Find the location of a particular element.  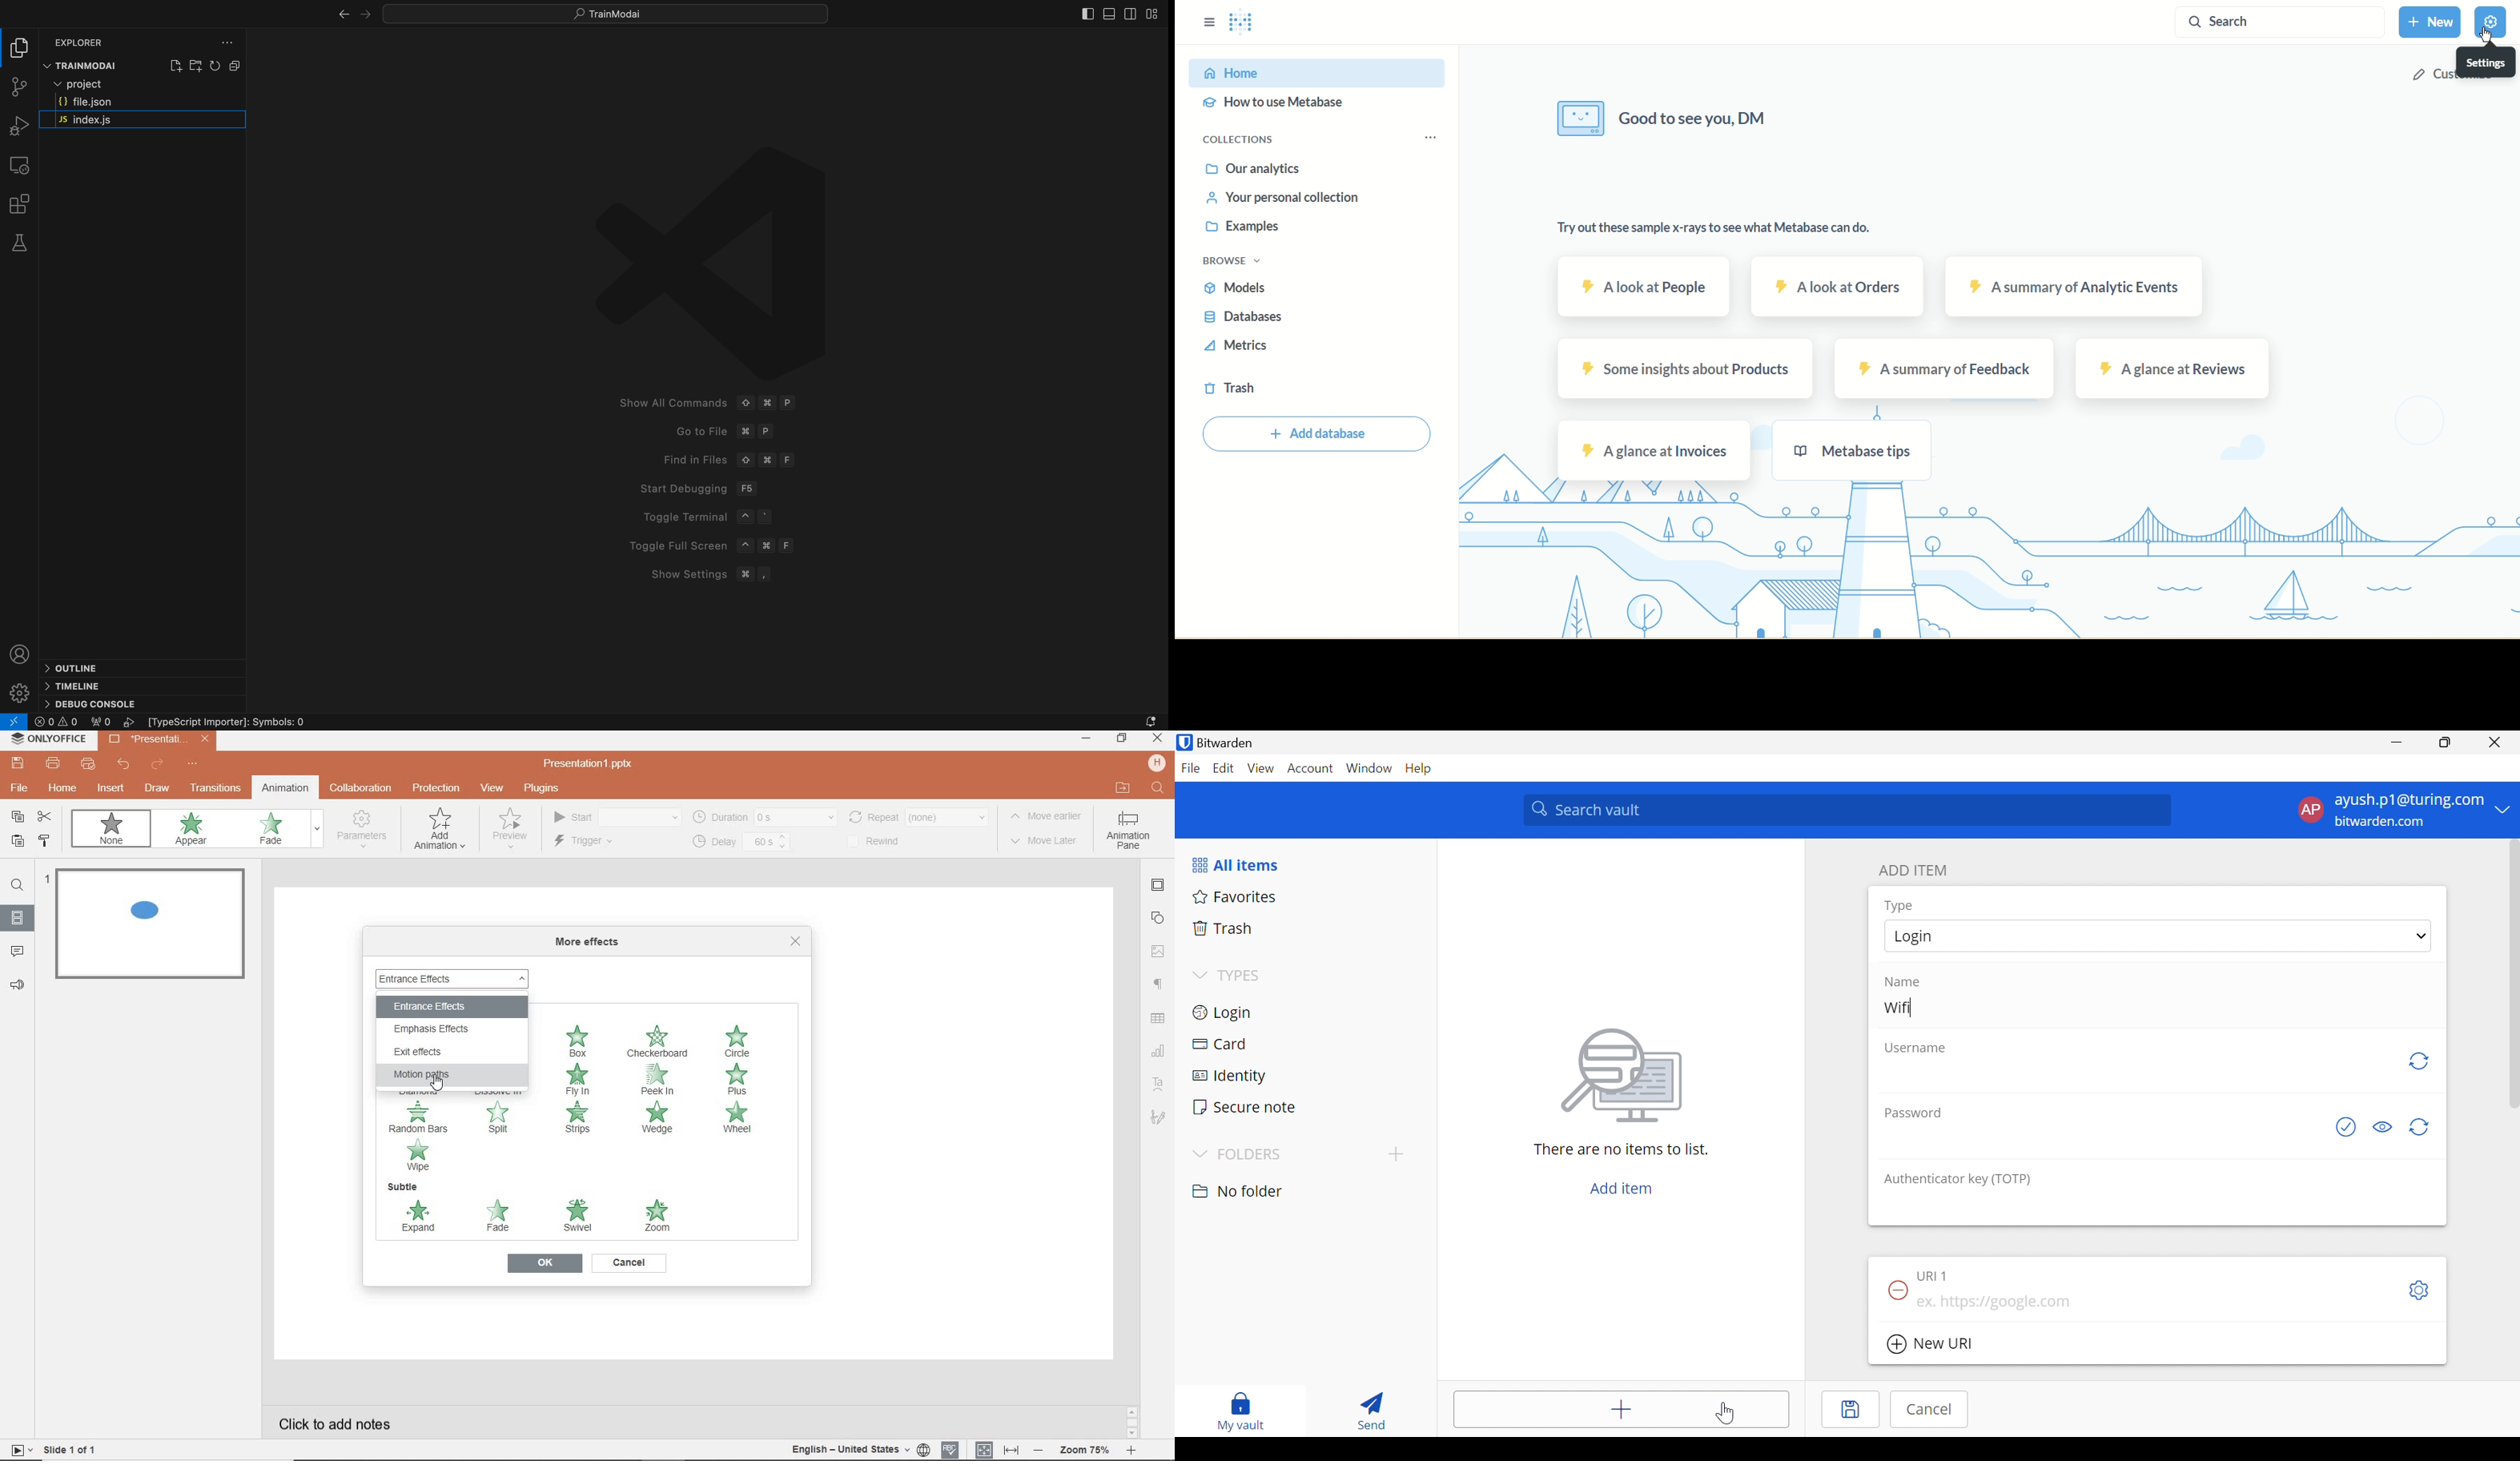

undo is located at coordinates (125, 766).